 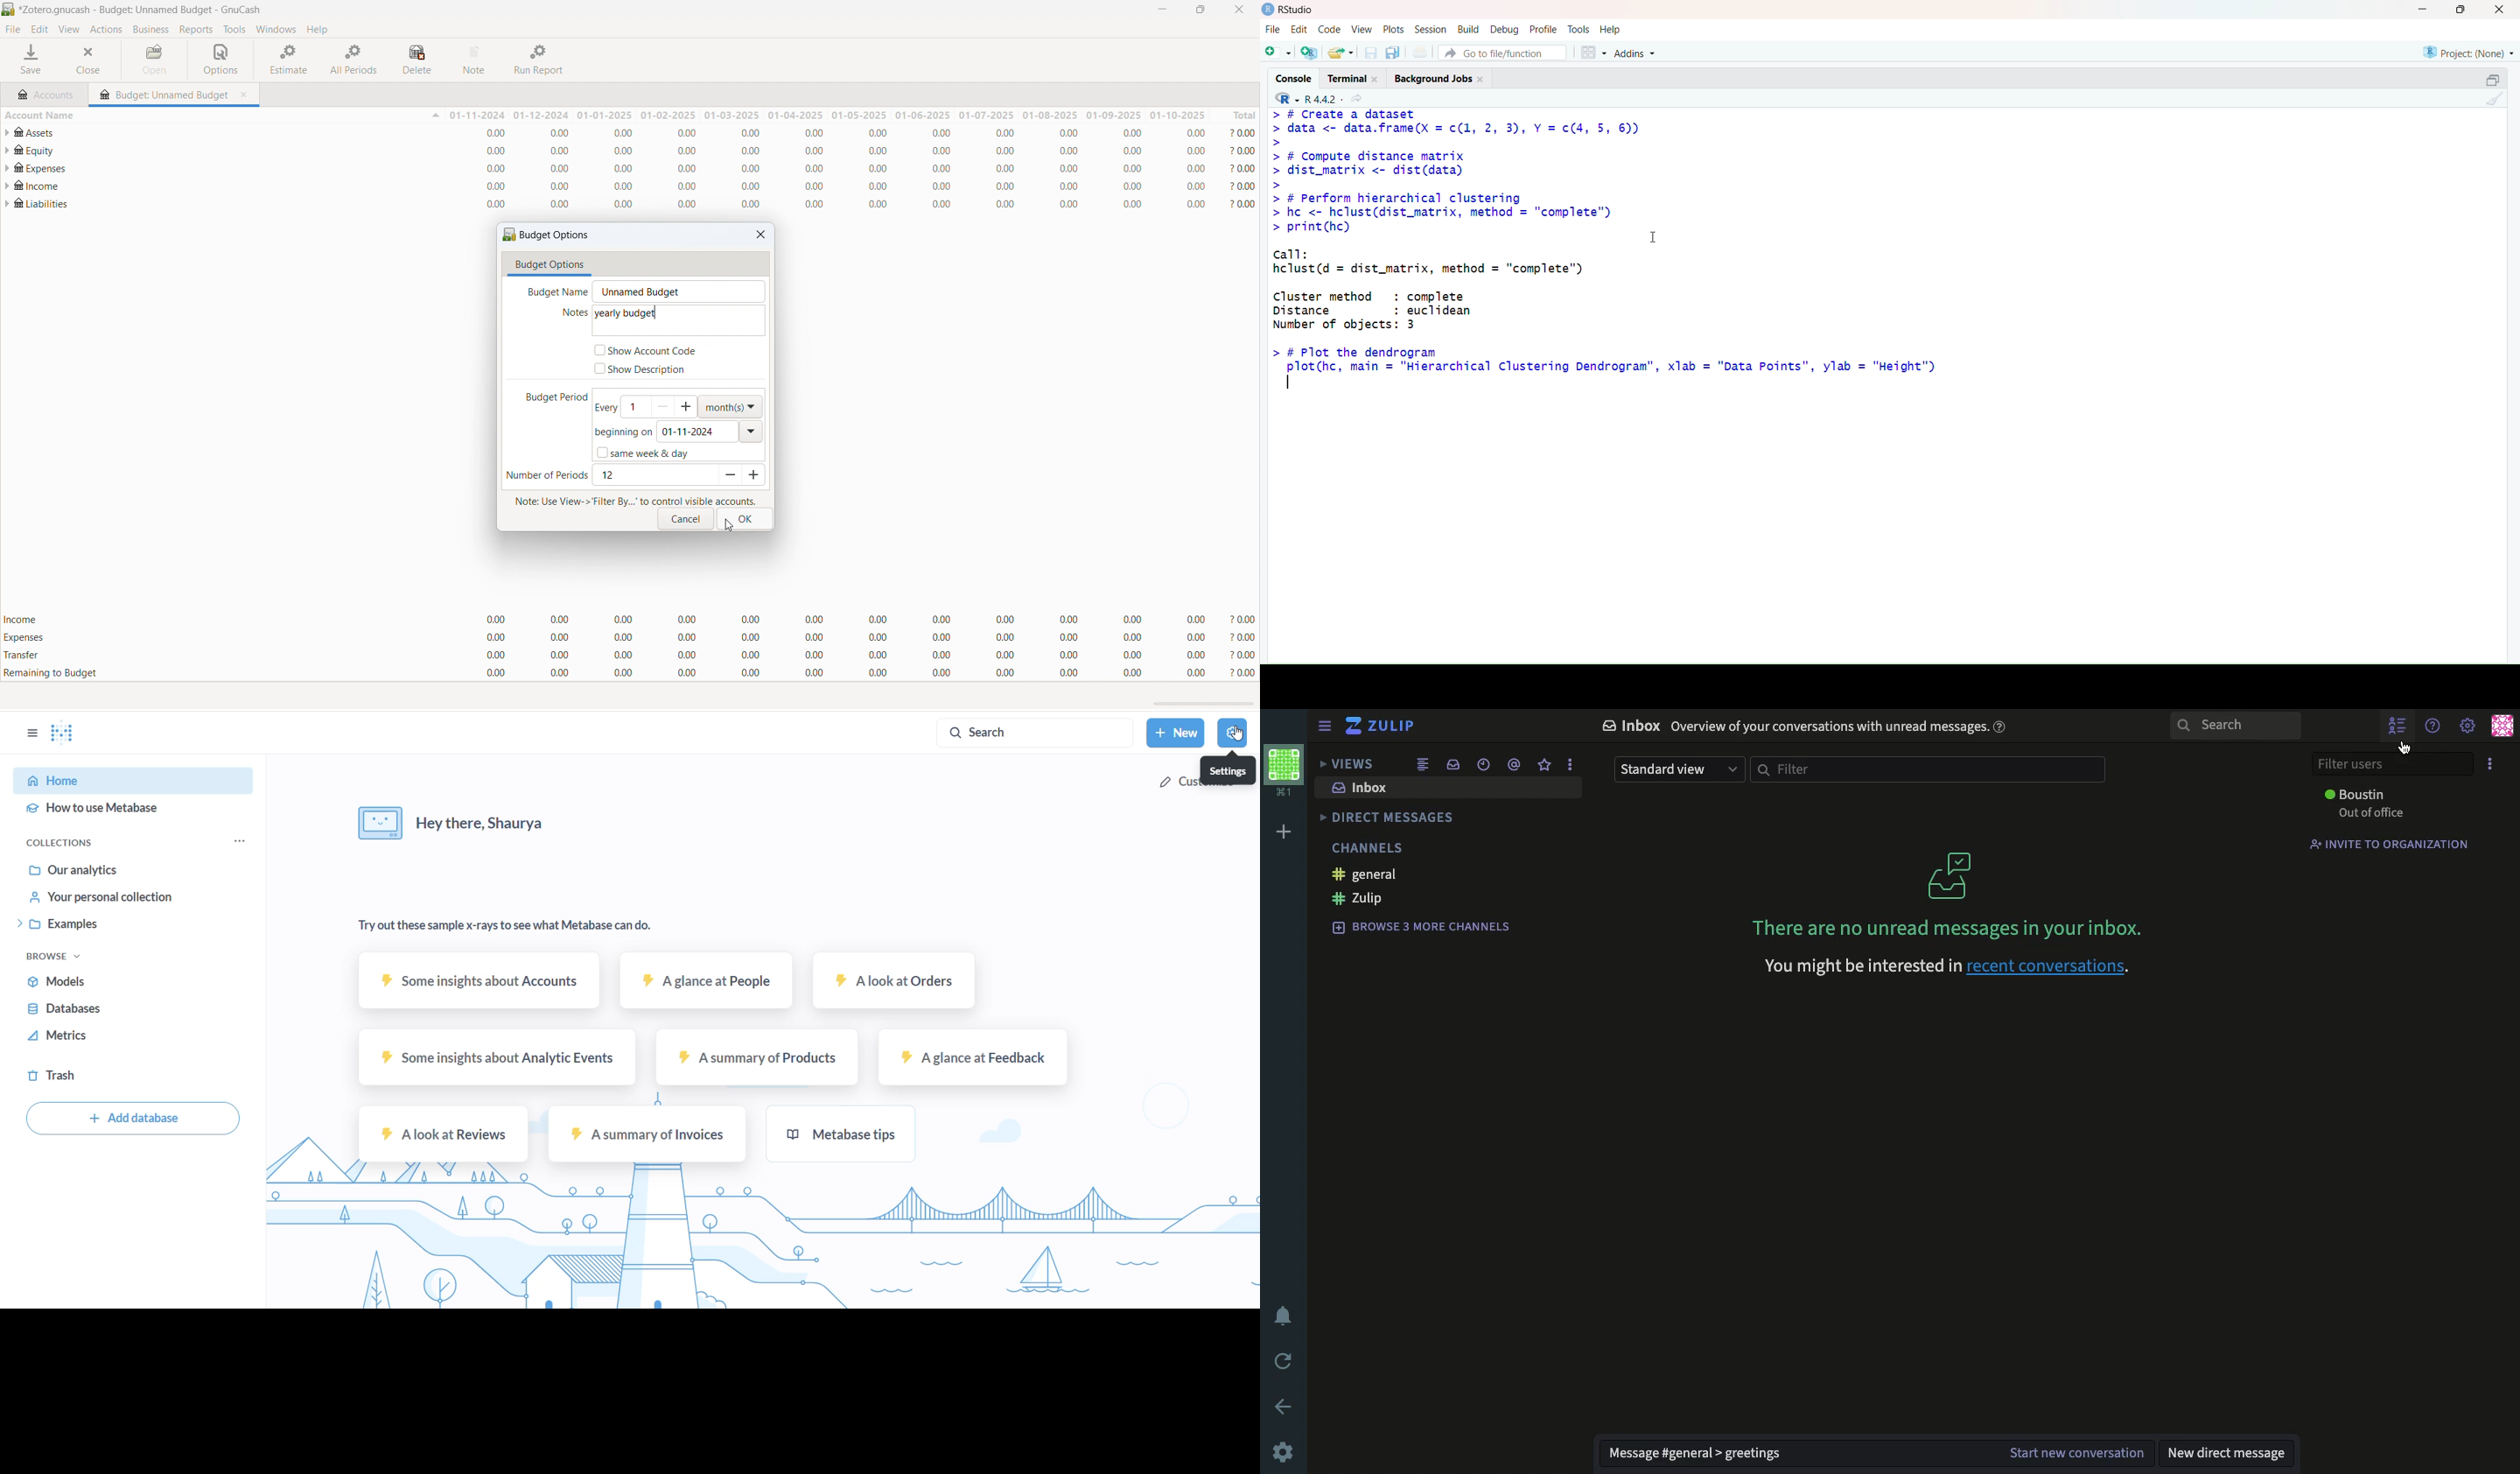 What do you see at coordinates (1284, 99) in the screenshot?
I see `R` at bounding box center [1284, 99].